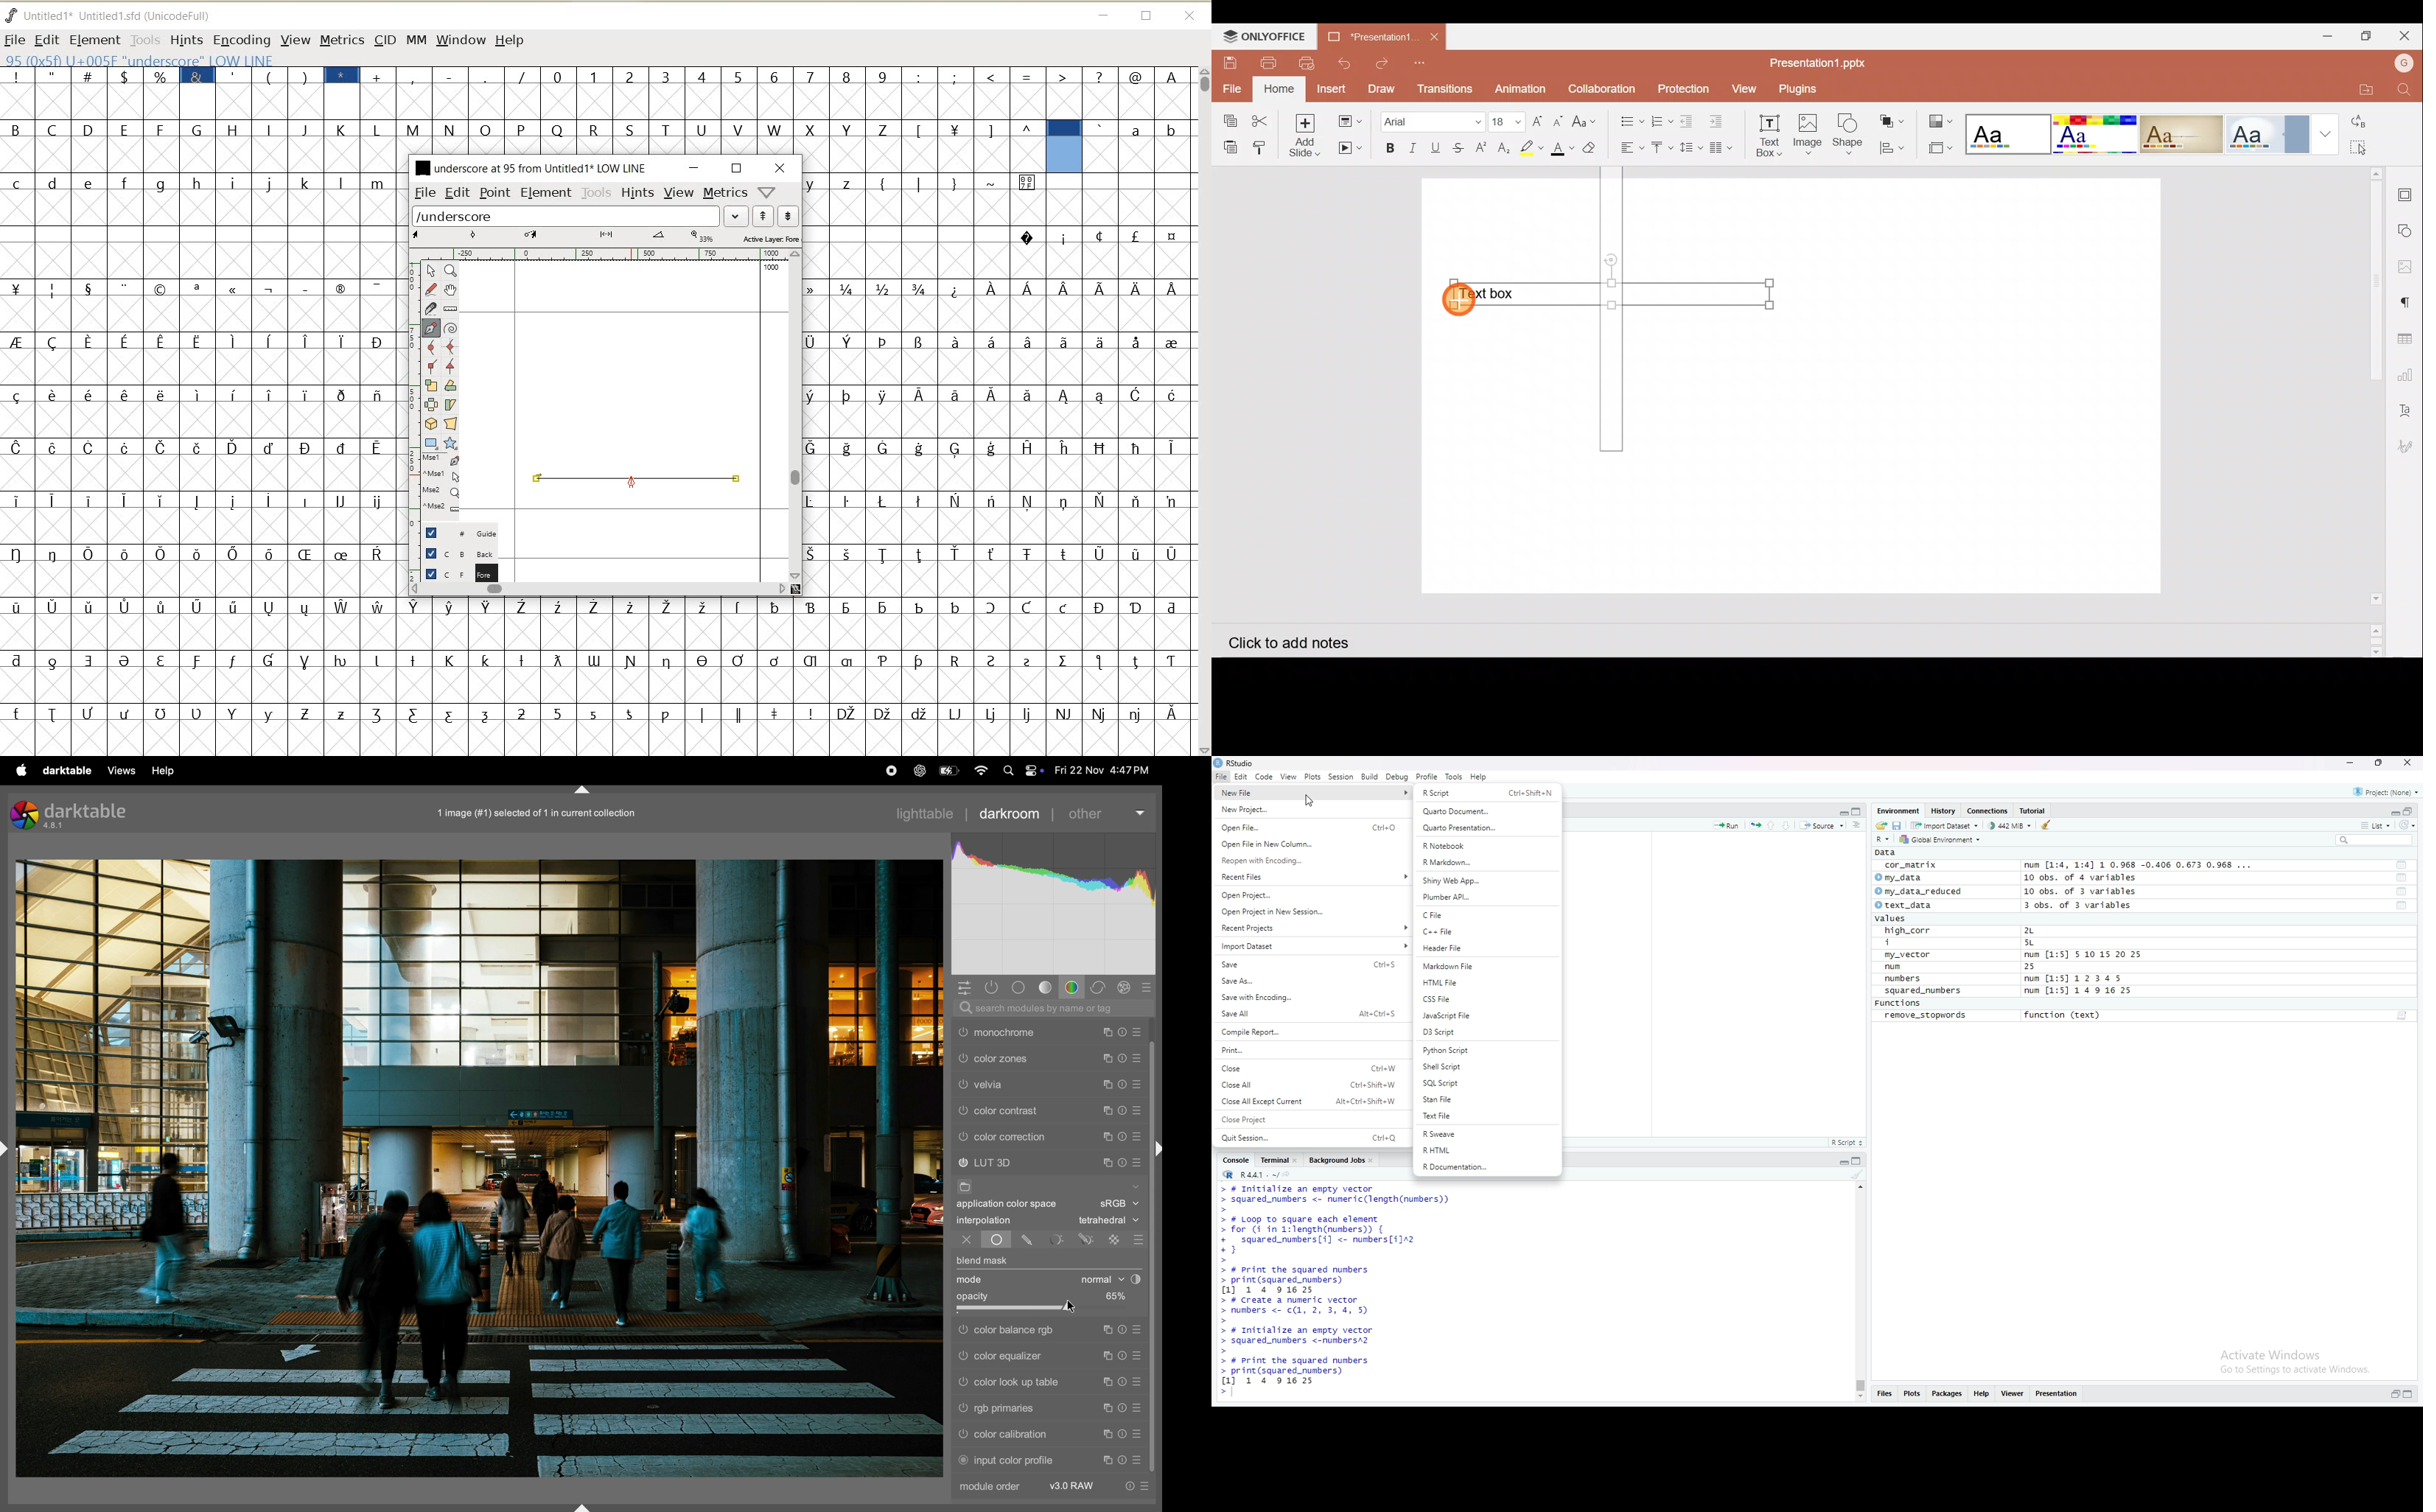 The image size is (2436, 1512). I want to click on D3 Script, so click(1486, 1032).